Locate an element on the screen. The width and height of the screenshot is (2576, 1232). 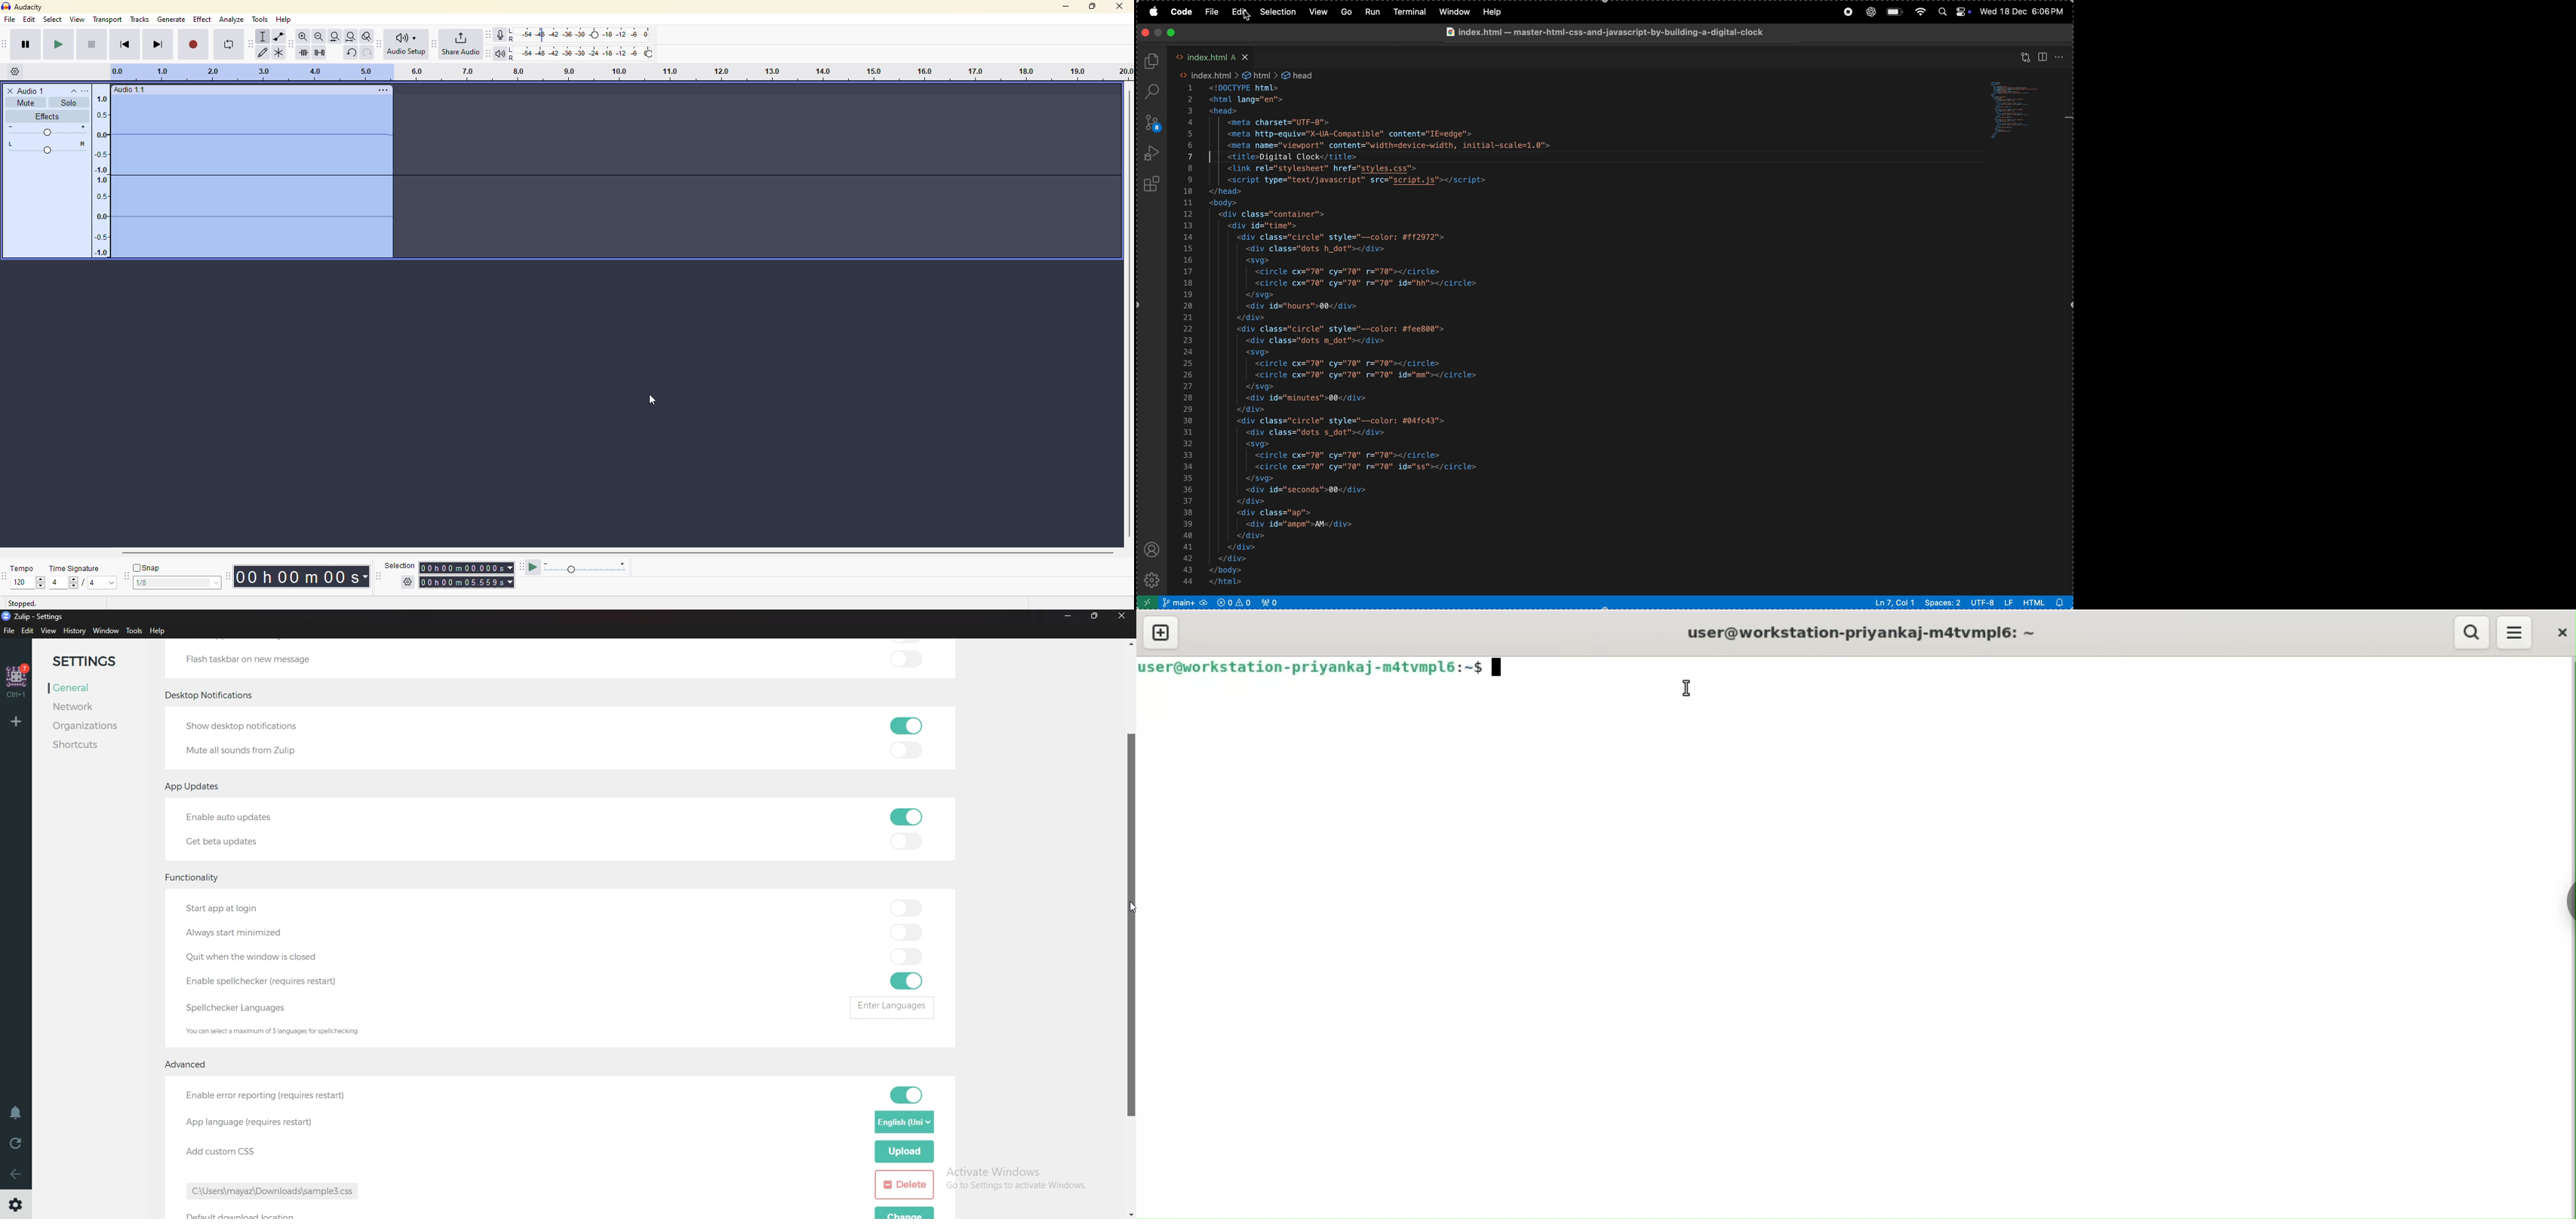
Desktop notifications is located at coordinates (212, 696).